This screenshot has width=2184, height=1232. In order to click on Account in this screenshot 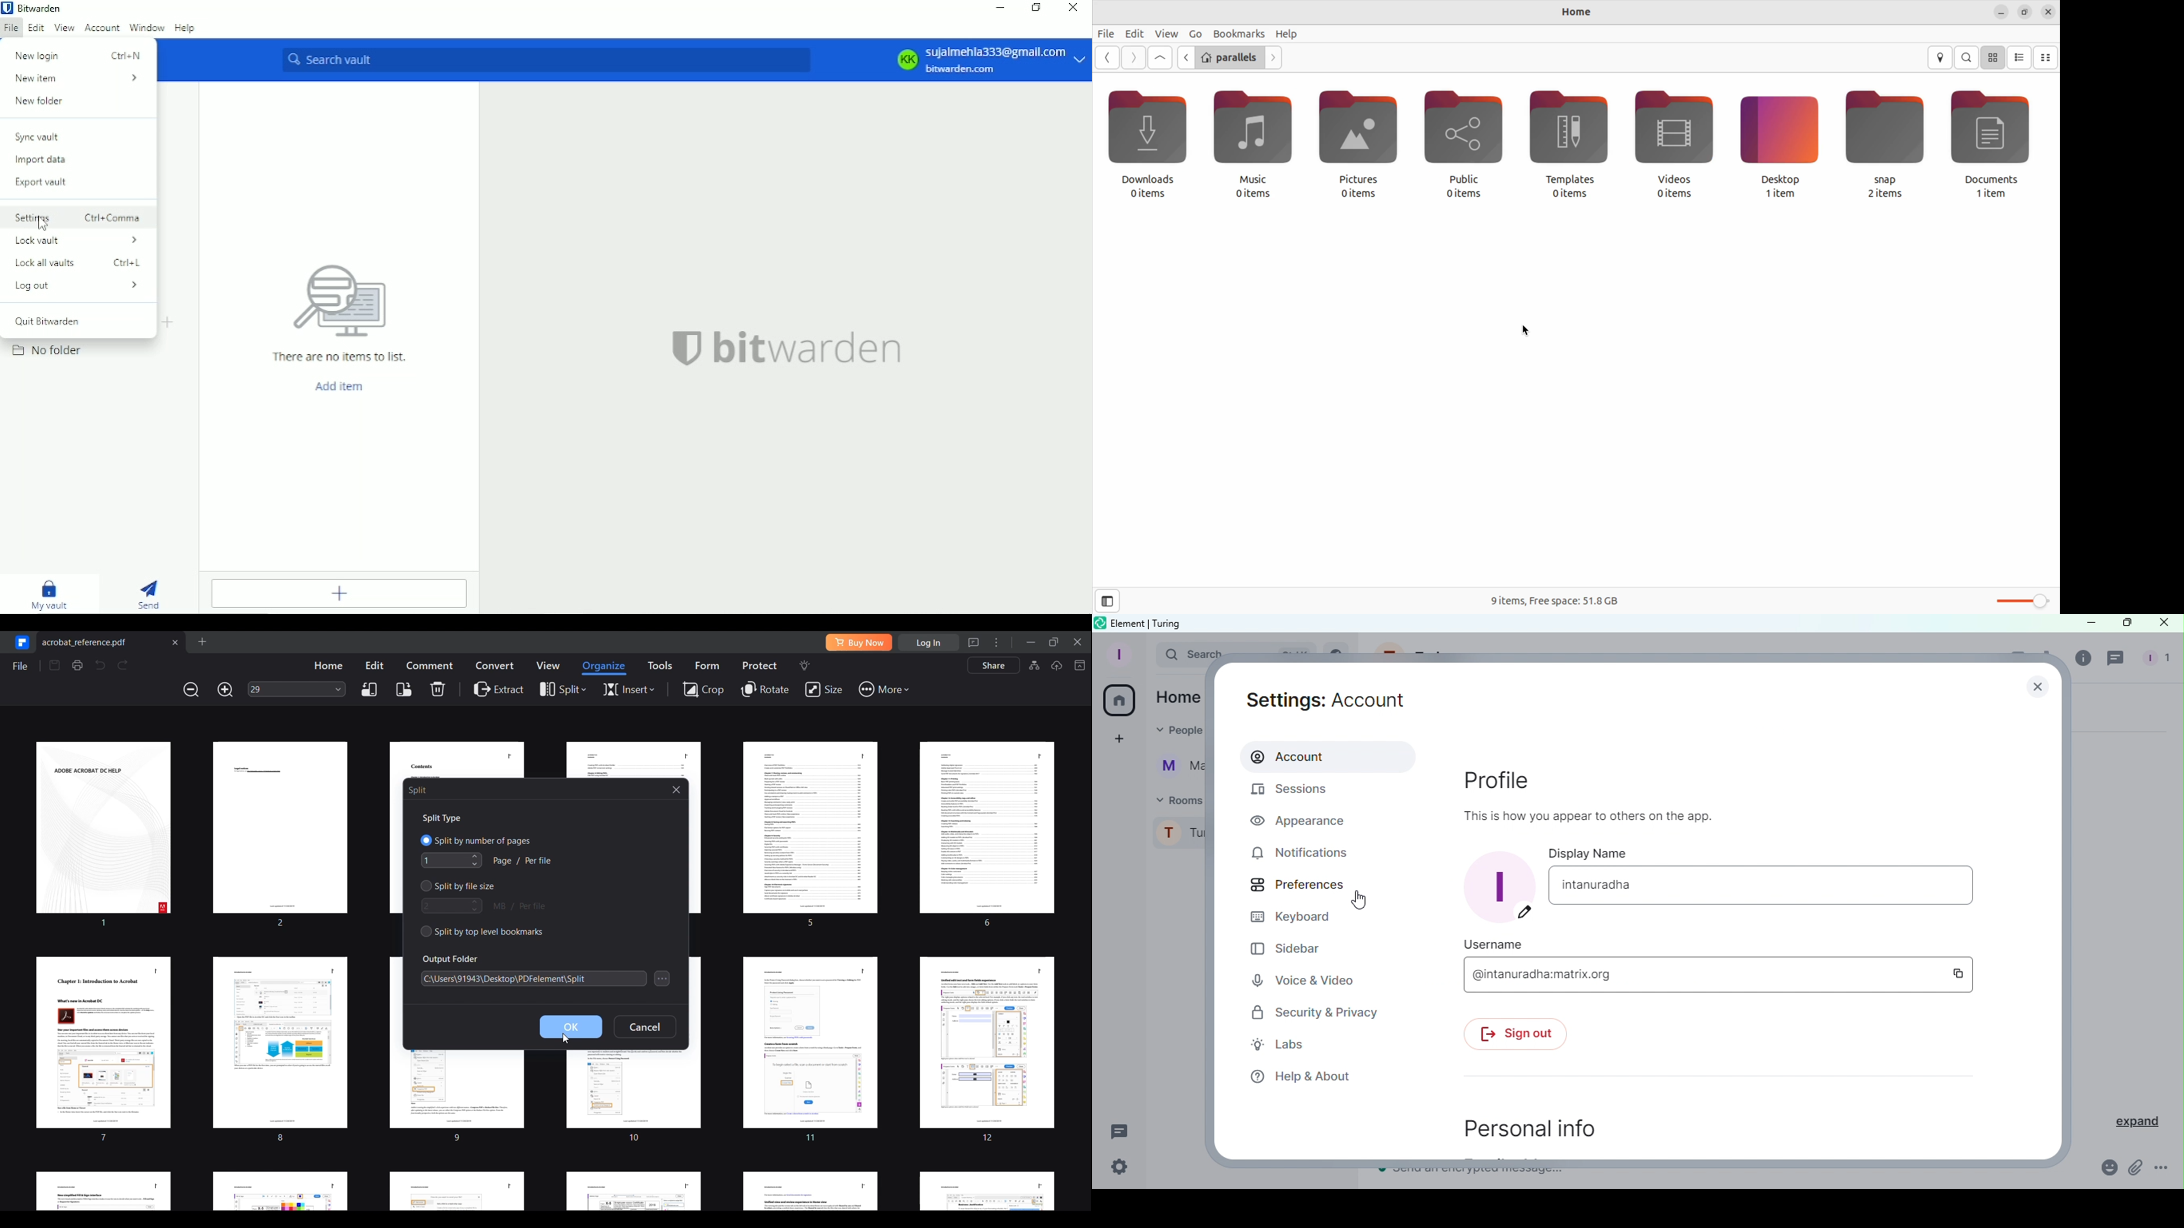, I will do `click(1329, 758)`.